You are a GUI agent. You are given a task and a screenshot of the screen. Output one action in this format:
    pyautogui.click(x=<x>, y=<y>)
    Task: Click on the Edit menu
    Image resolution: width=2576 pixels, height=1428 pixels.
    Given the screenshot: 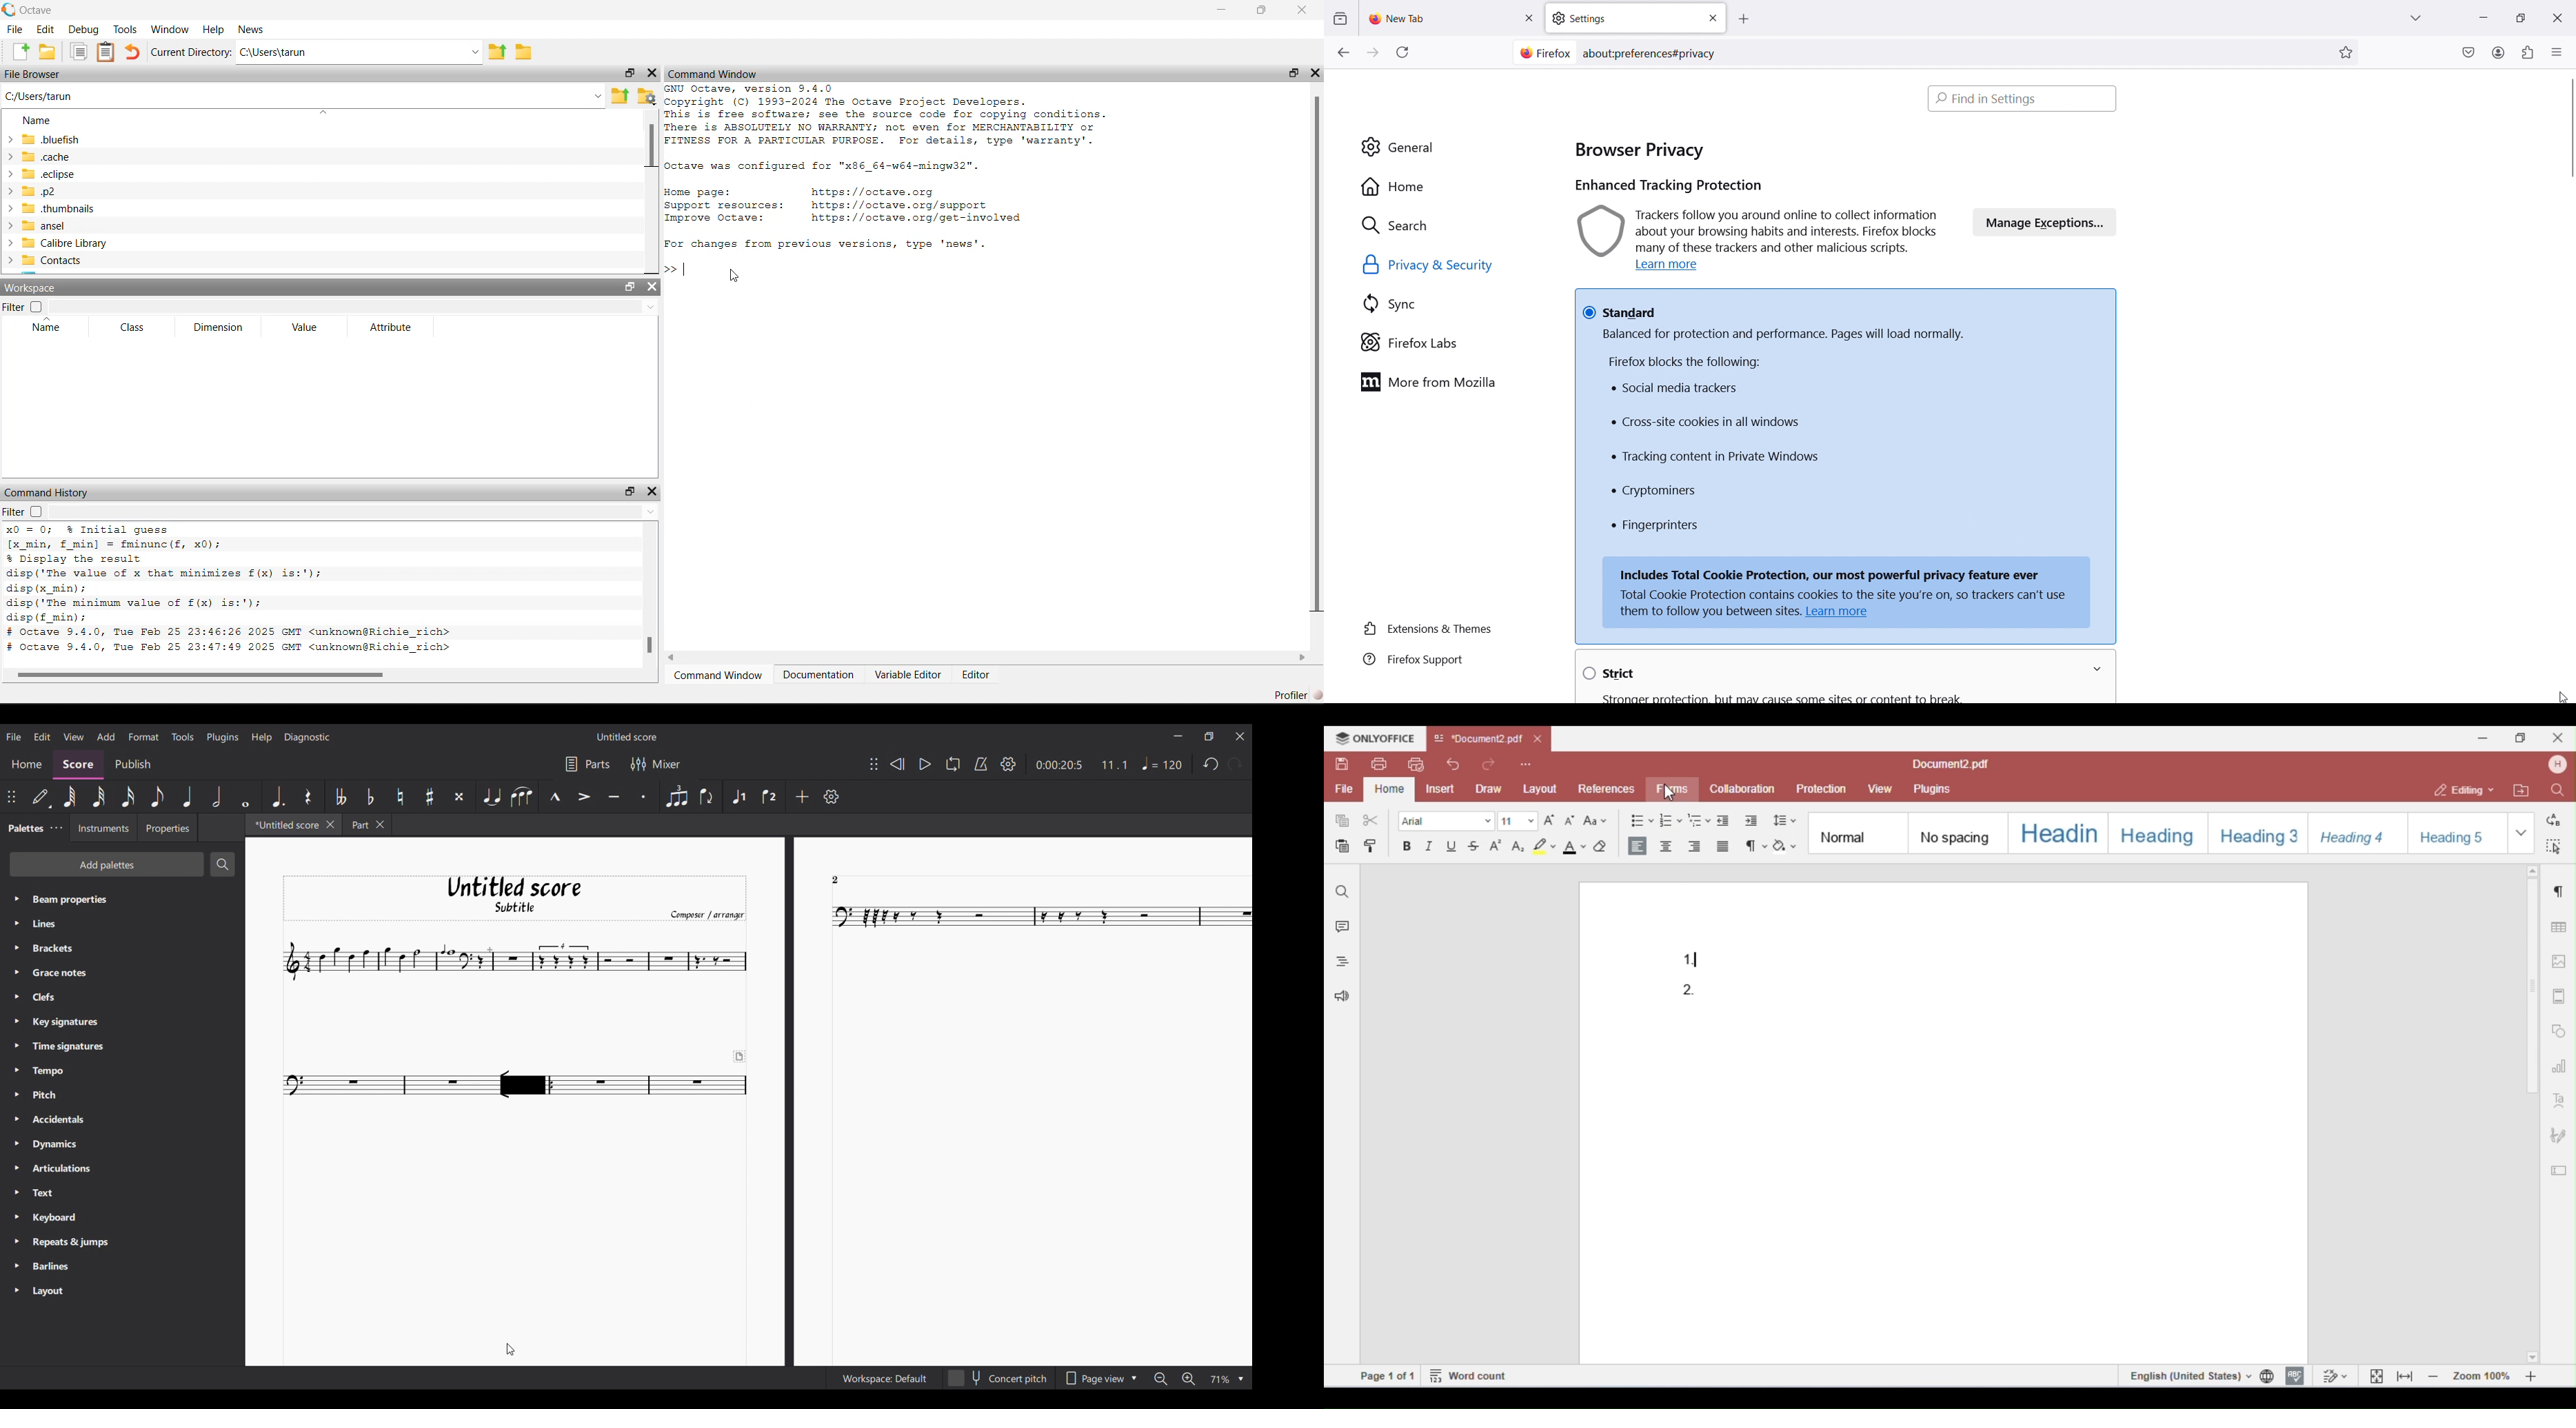 What is the action you would take?
    pyautogui.click(x=43, y=737)
    